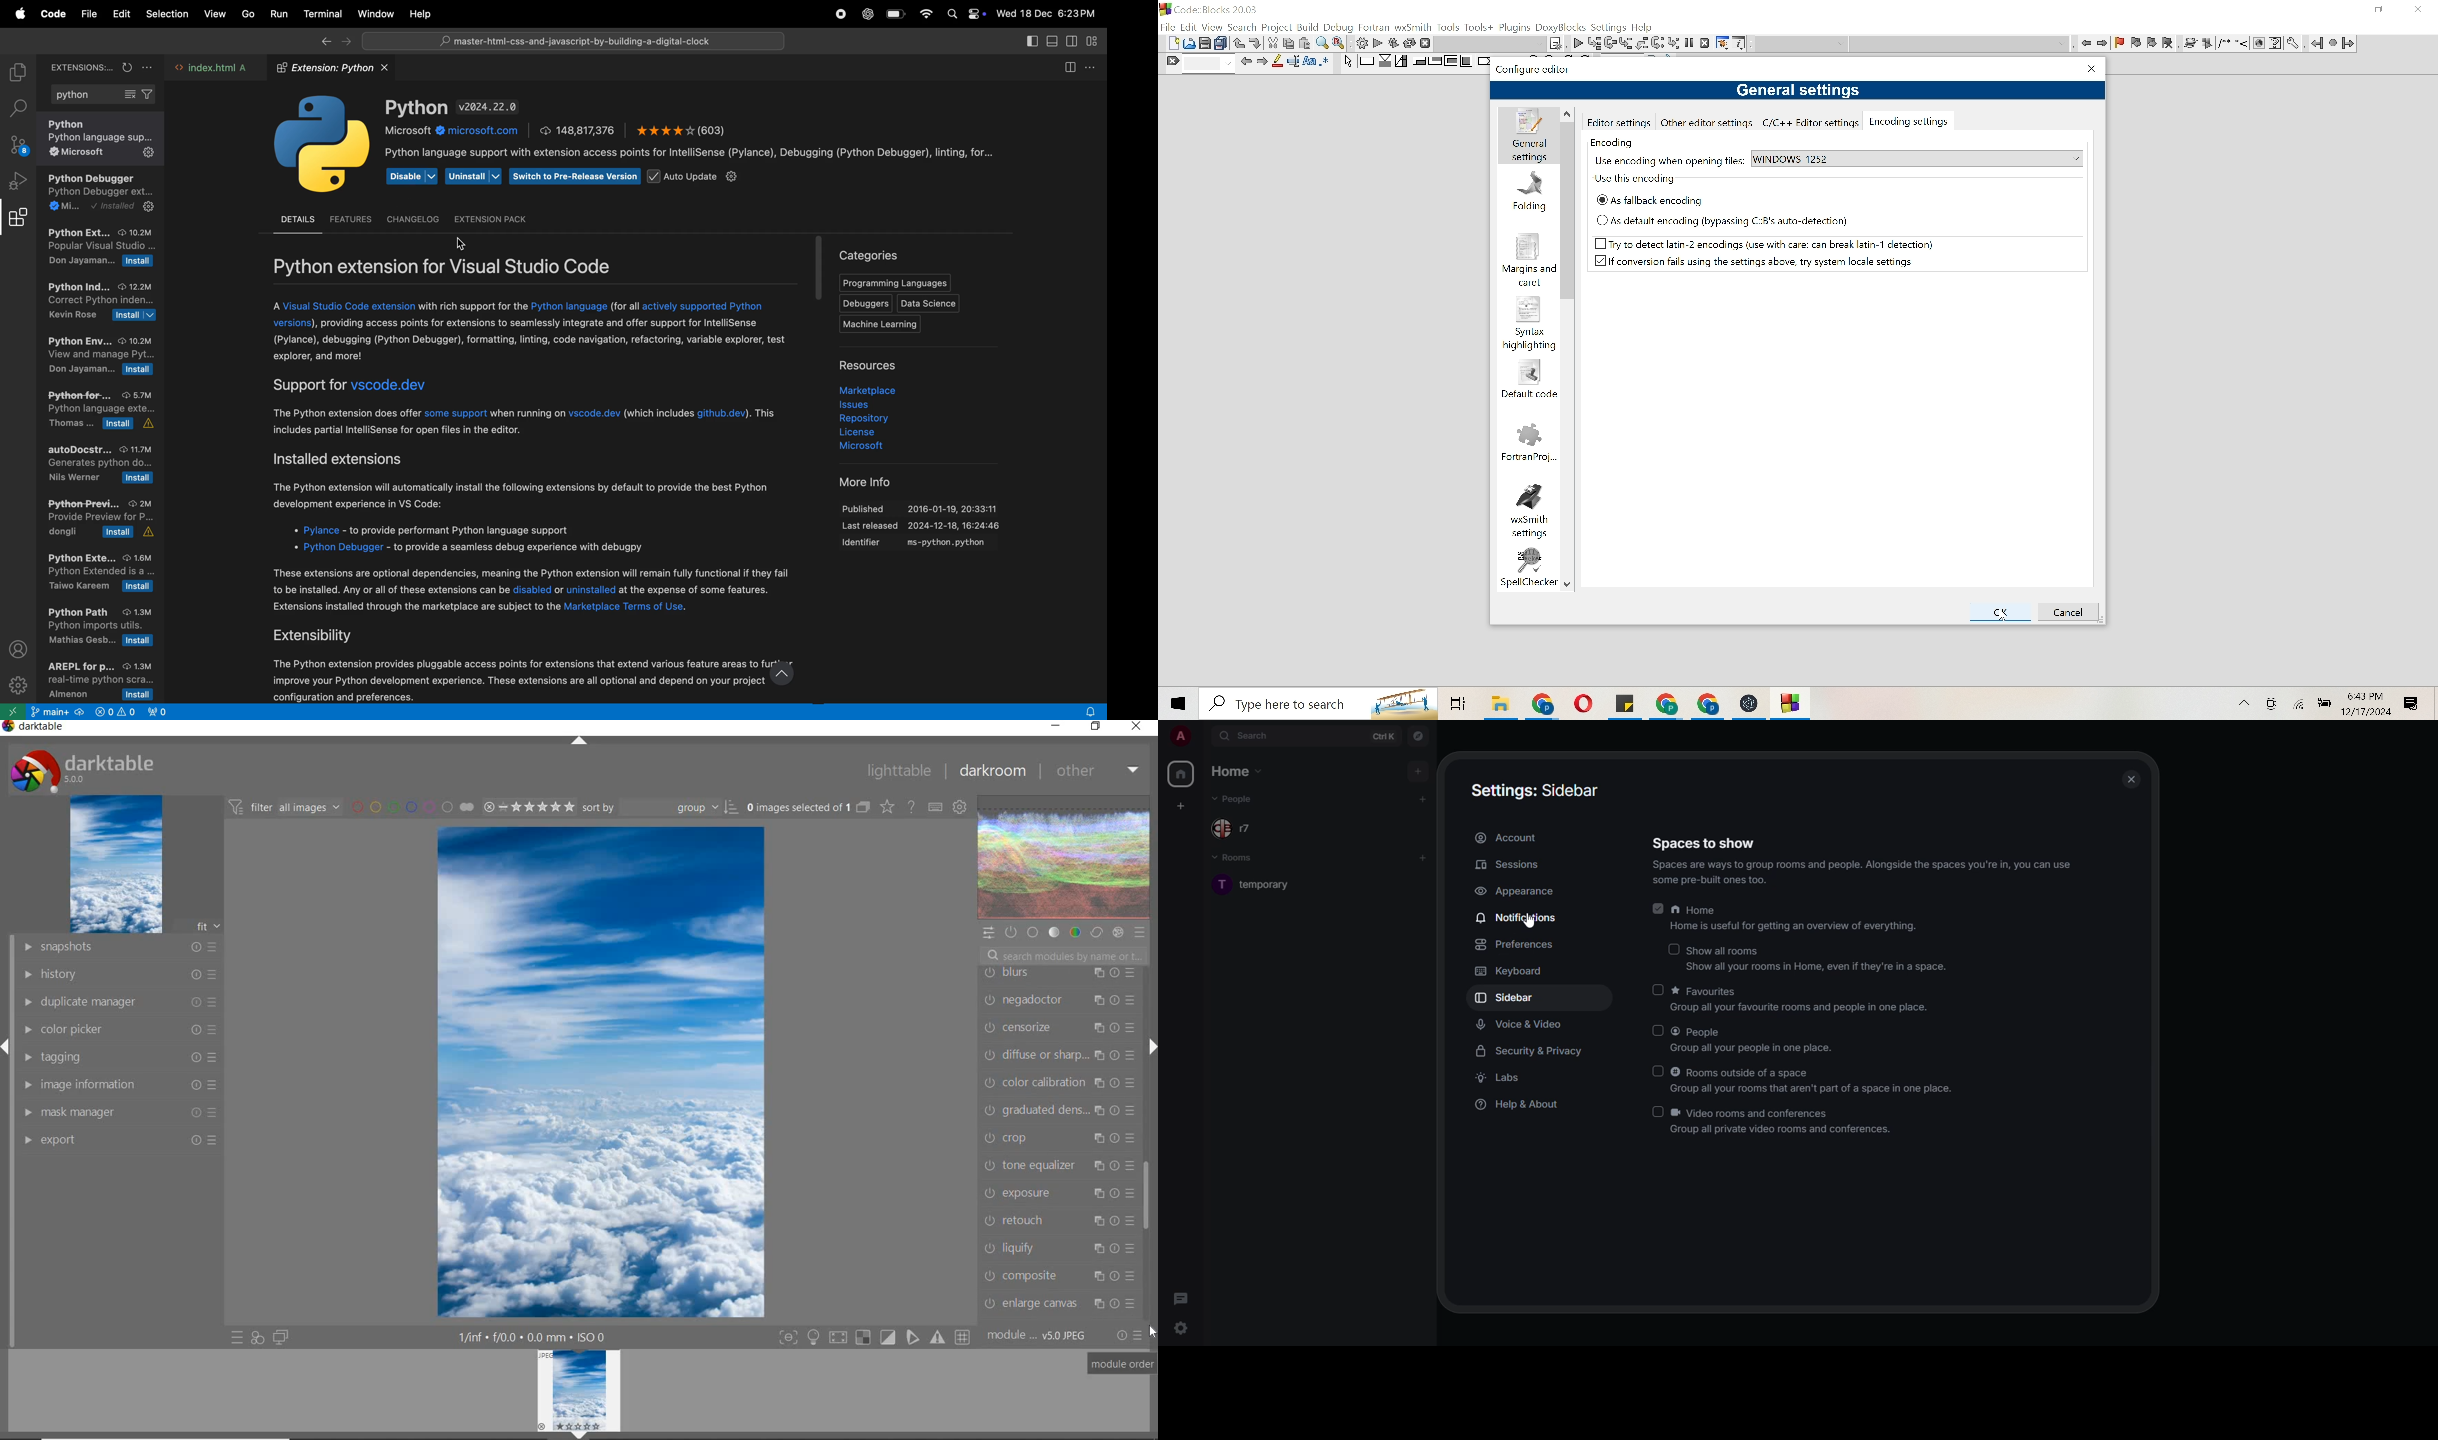 This screenshot has height=1456, width=2464. I want to click on COLOR PICKER, so click(121, 1030).